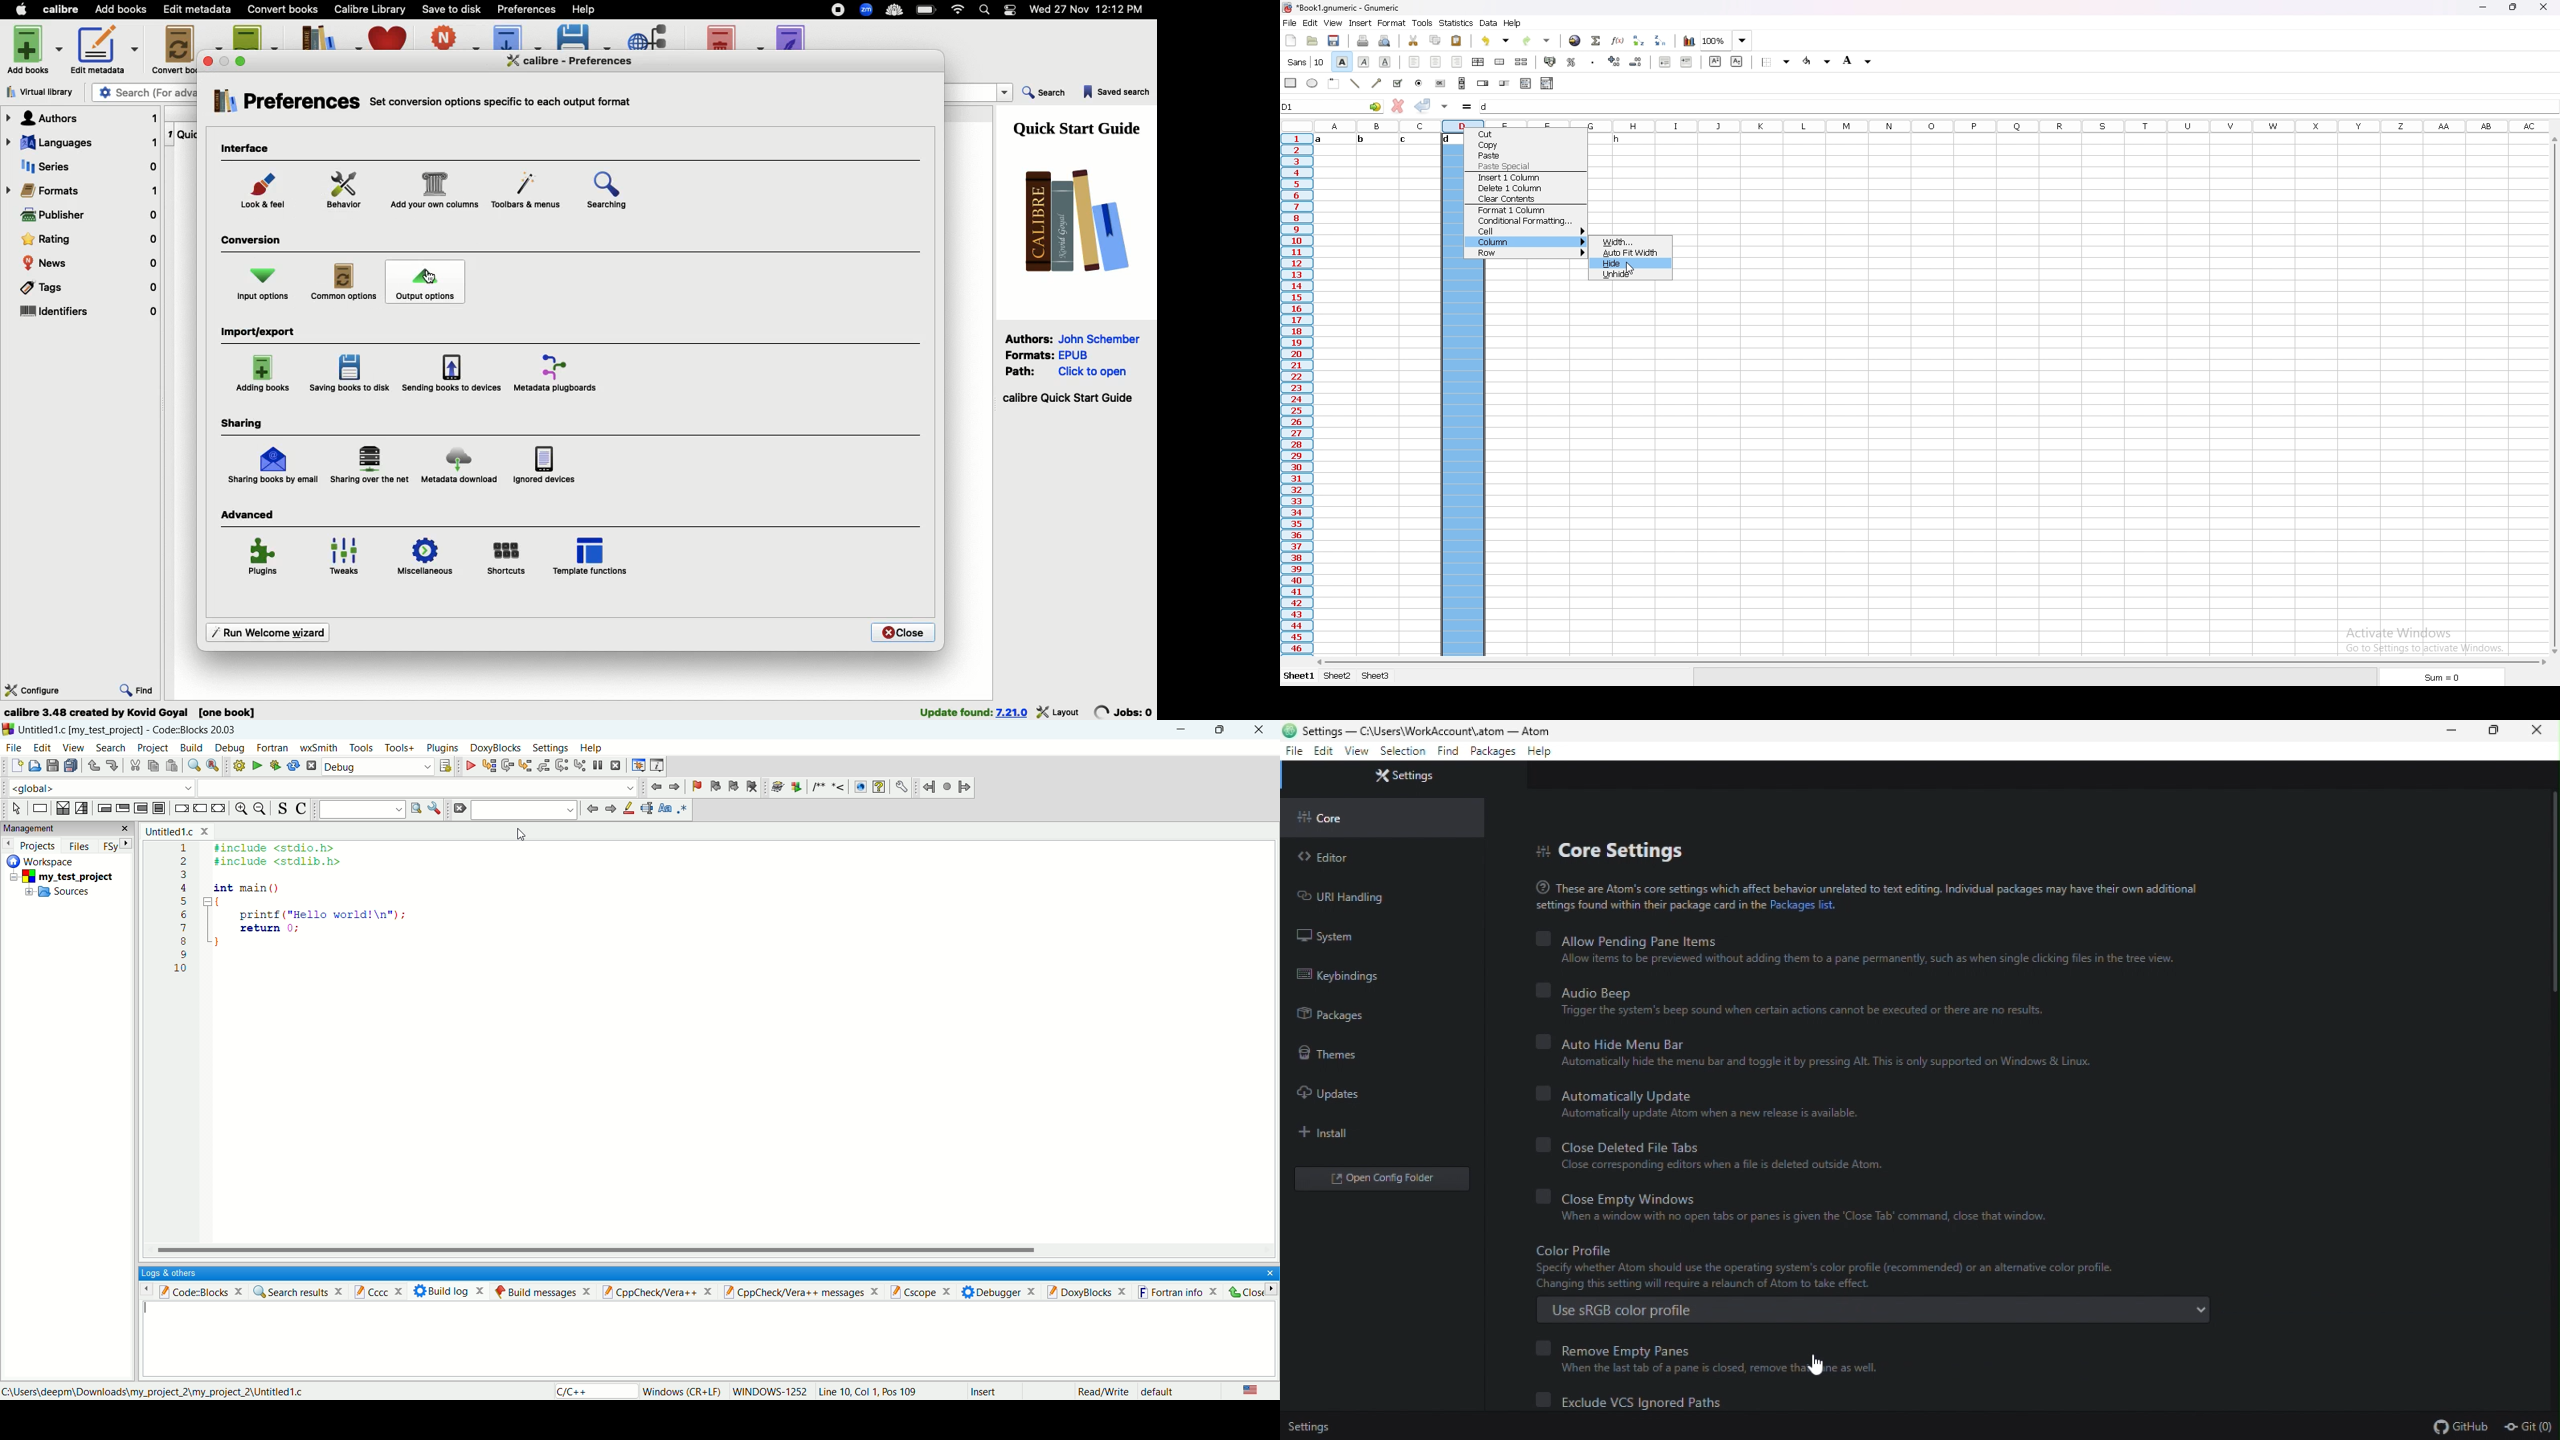  I want to click on text, so click(1614, 137).